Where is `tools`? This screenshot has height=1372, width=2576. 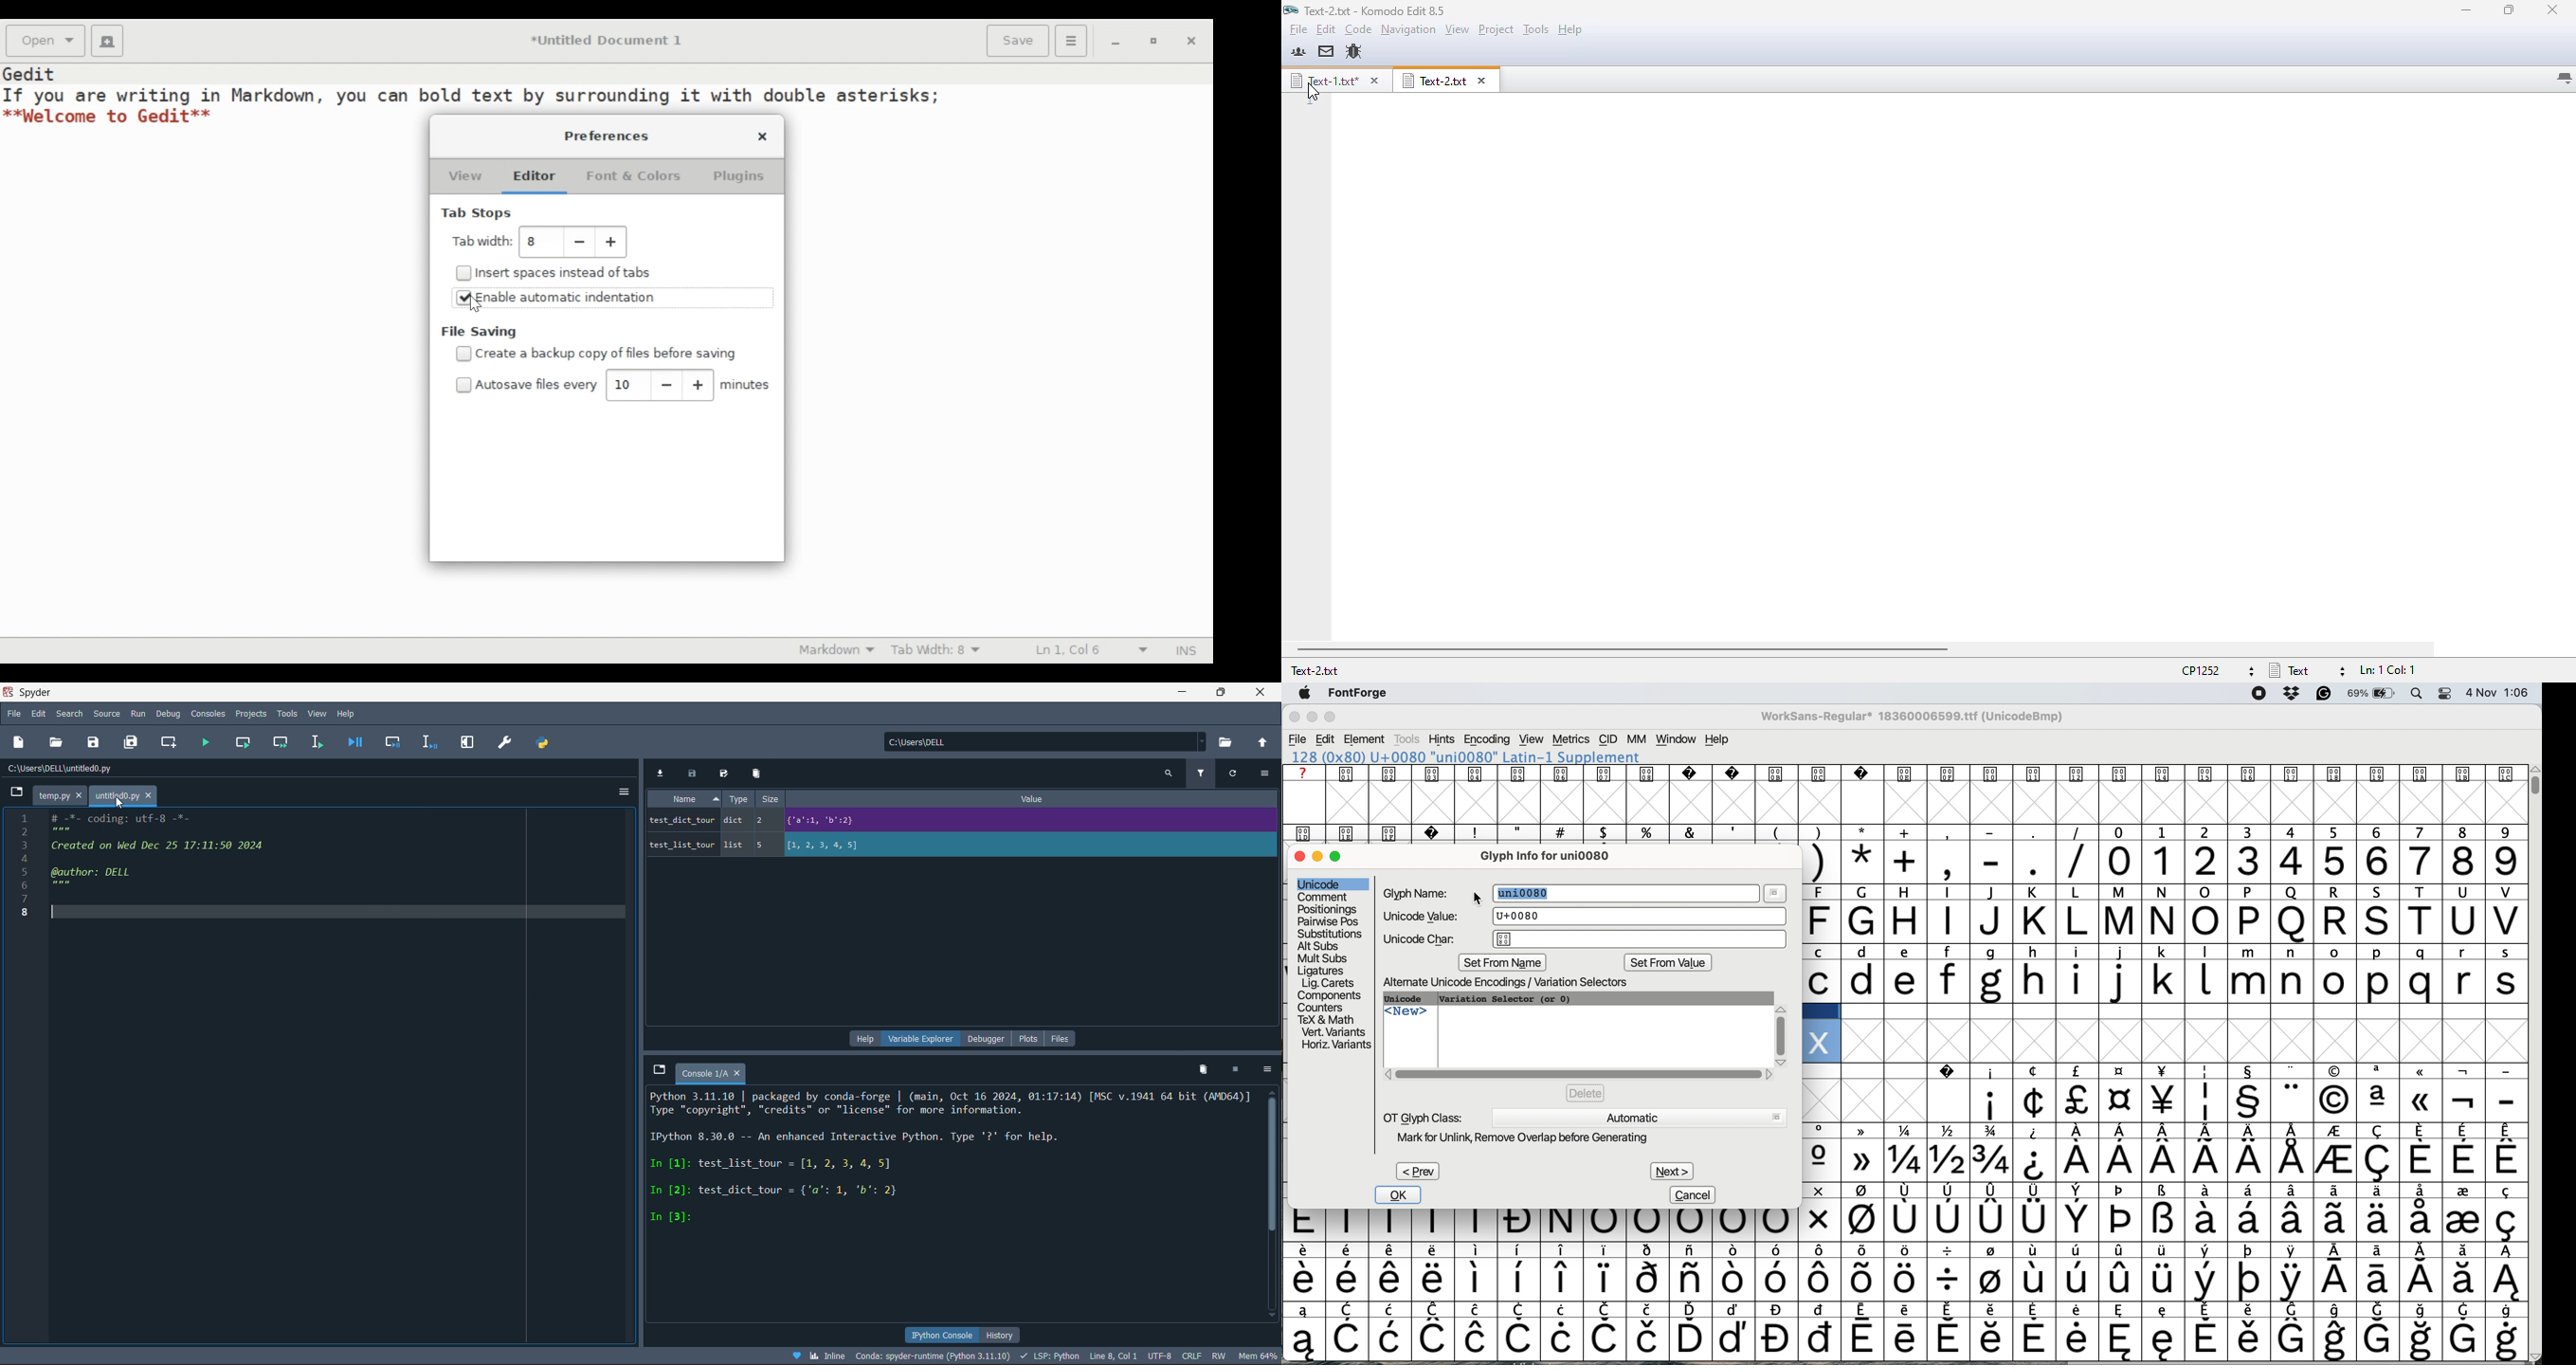
tools is located at coordinates (1408, 739).